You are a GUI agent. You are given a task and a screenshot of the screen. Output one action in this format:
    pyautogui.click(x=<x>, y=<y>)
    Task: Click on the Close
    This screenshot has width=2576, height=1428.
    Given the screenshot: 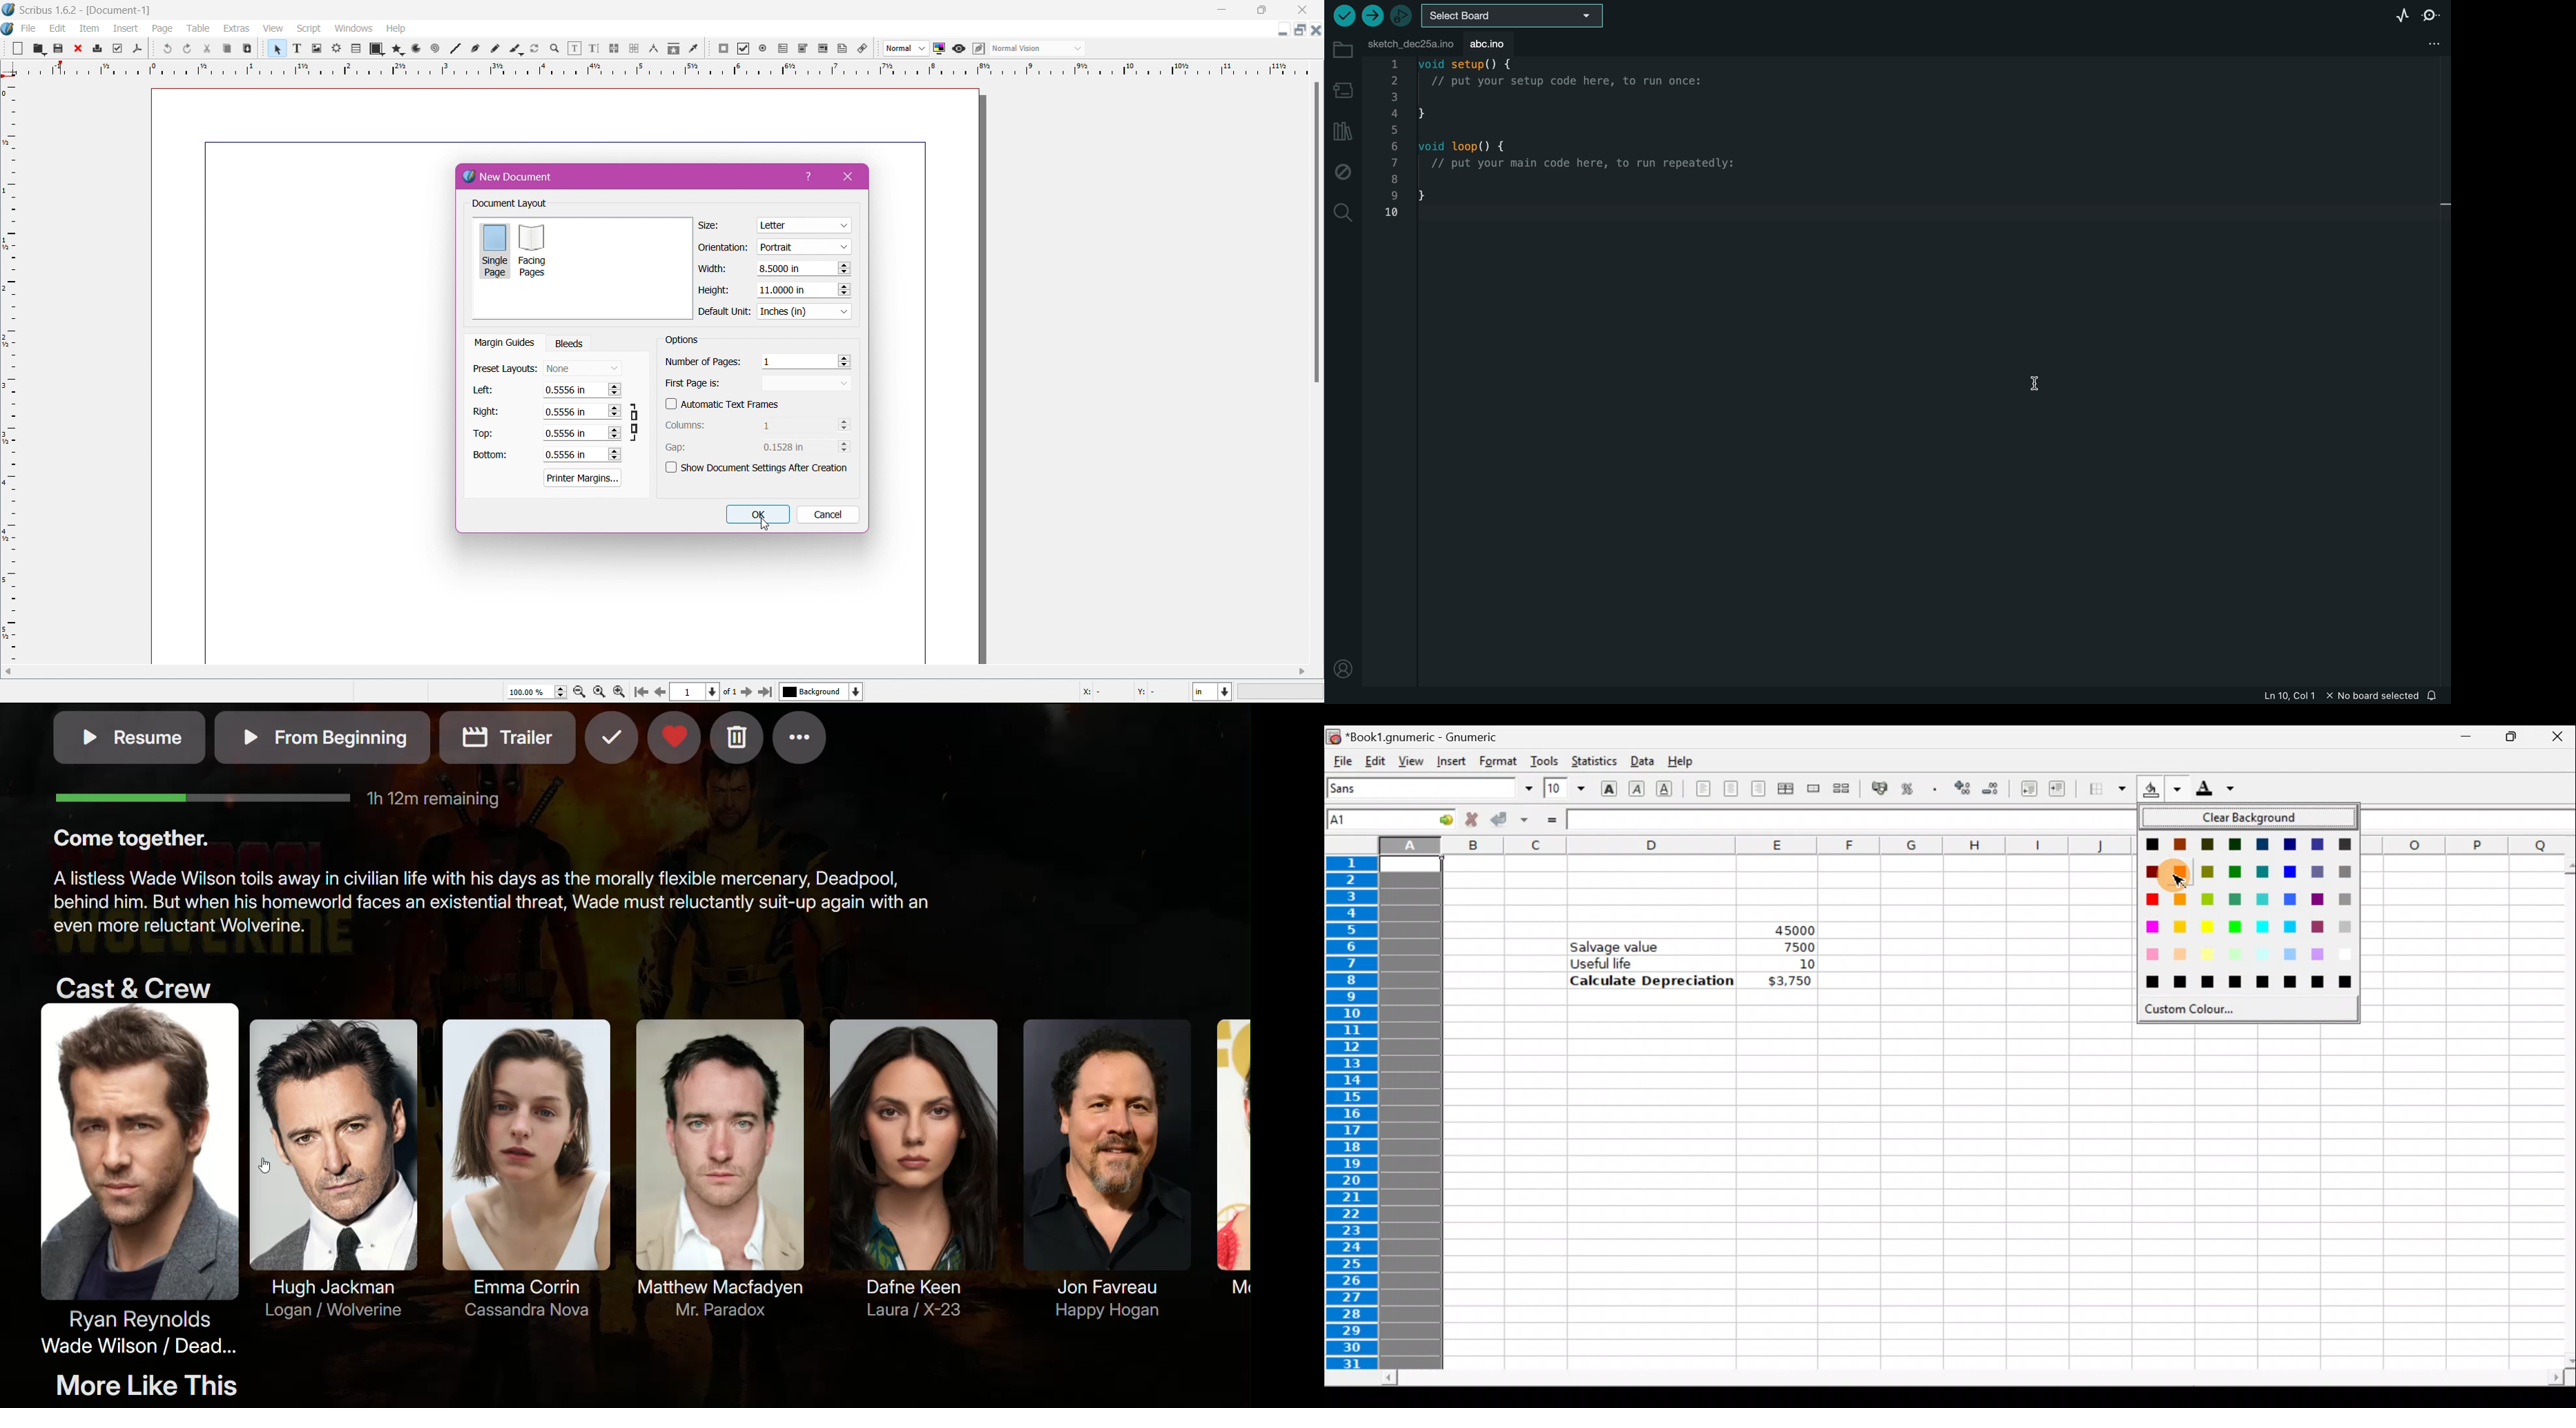 What is the action you would take?
    pyautogui.click(x=2557, y=739)
    